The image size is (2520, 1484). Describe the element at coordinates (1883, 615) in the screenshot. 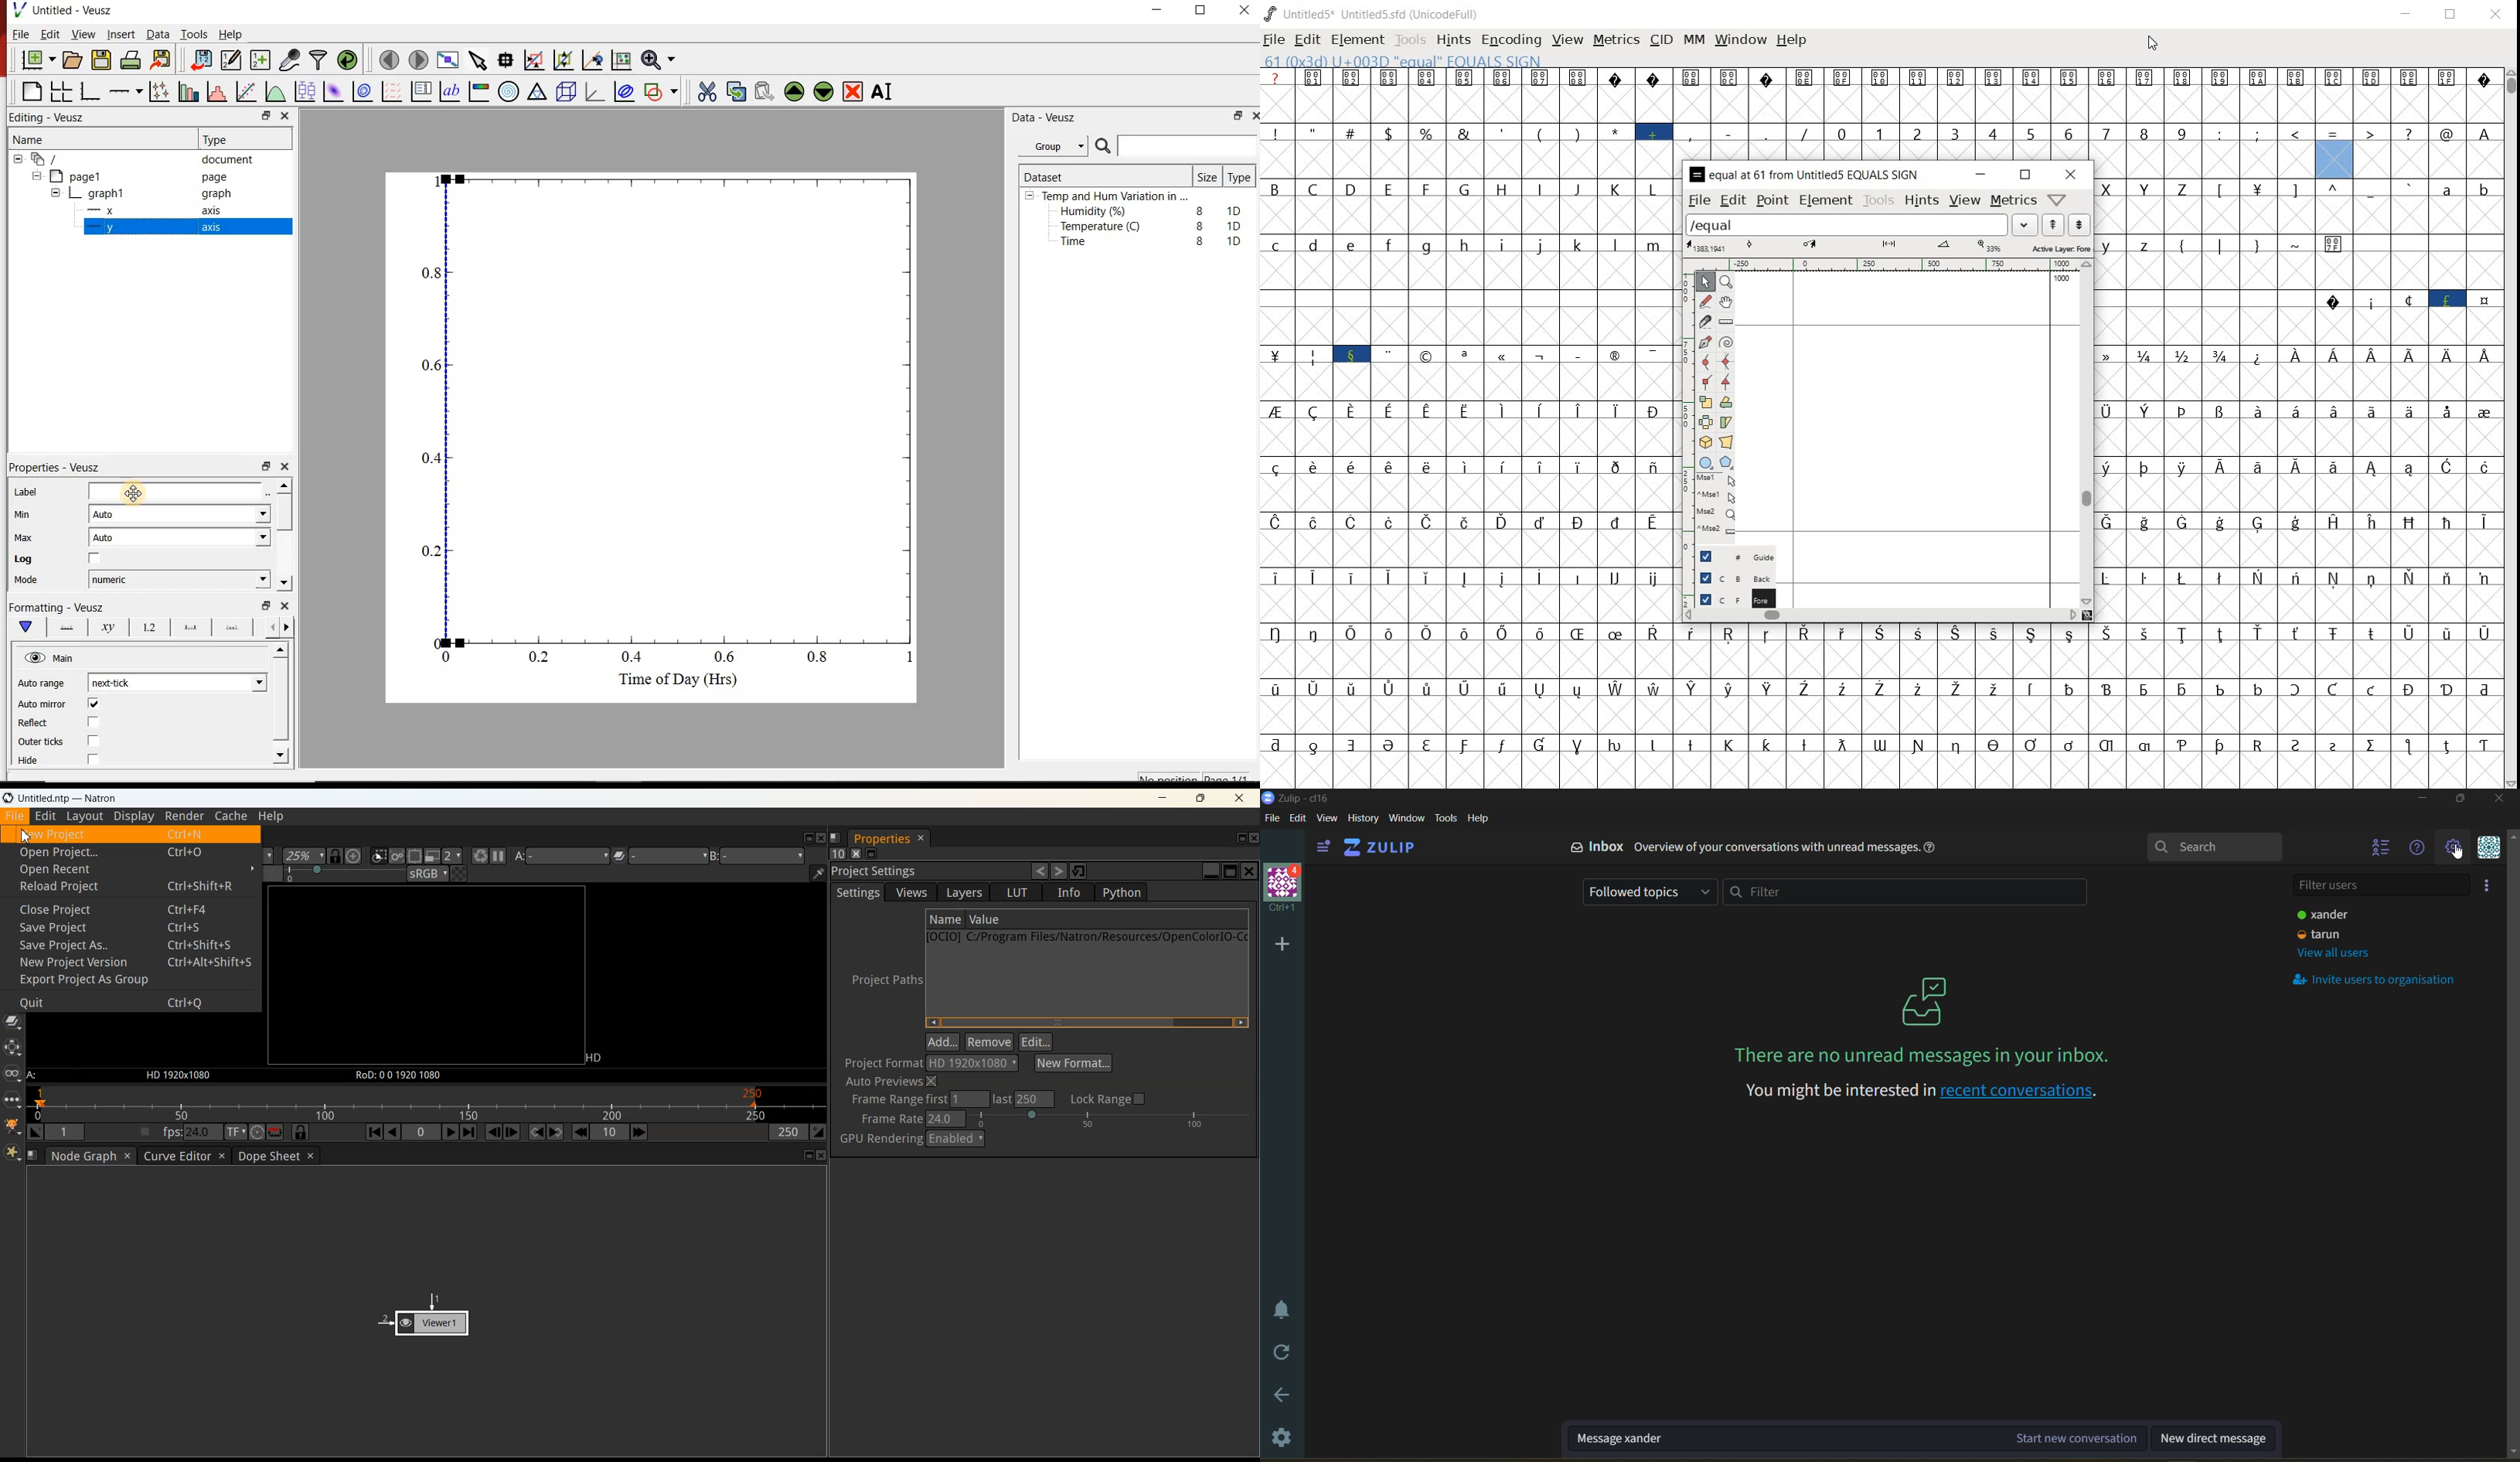

I see `scrollbar` at that location.